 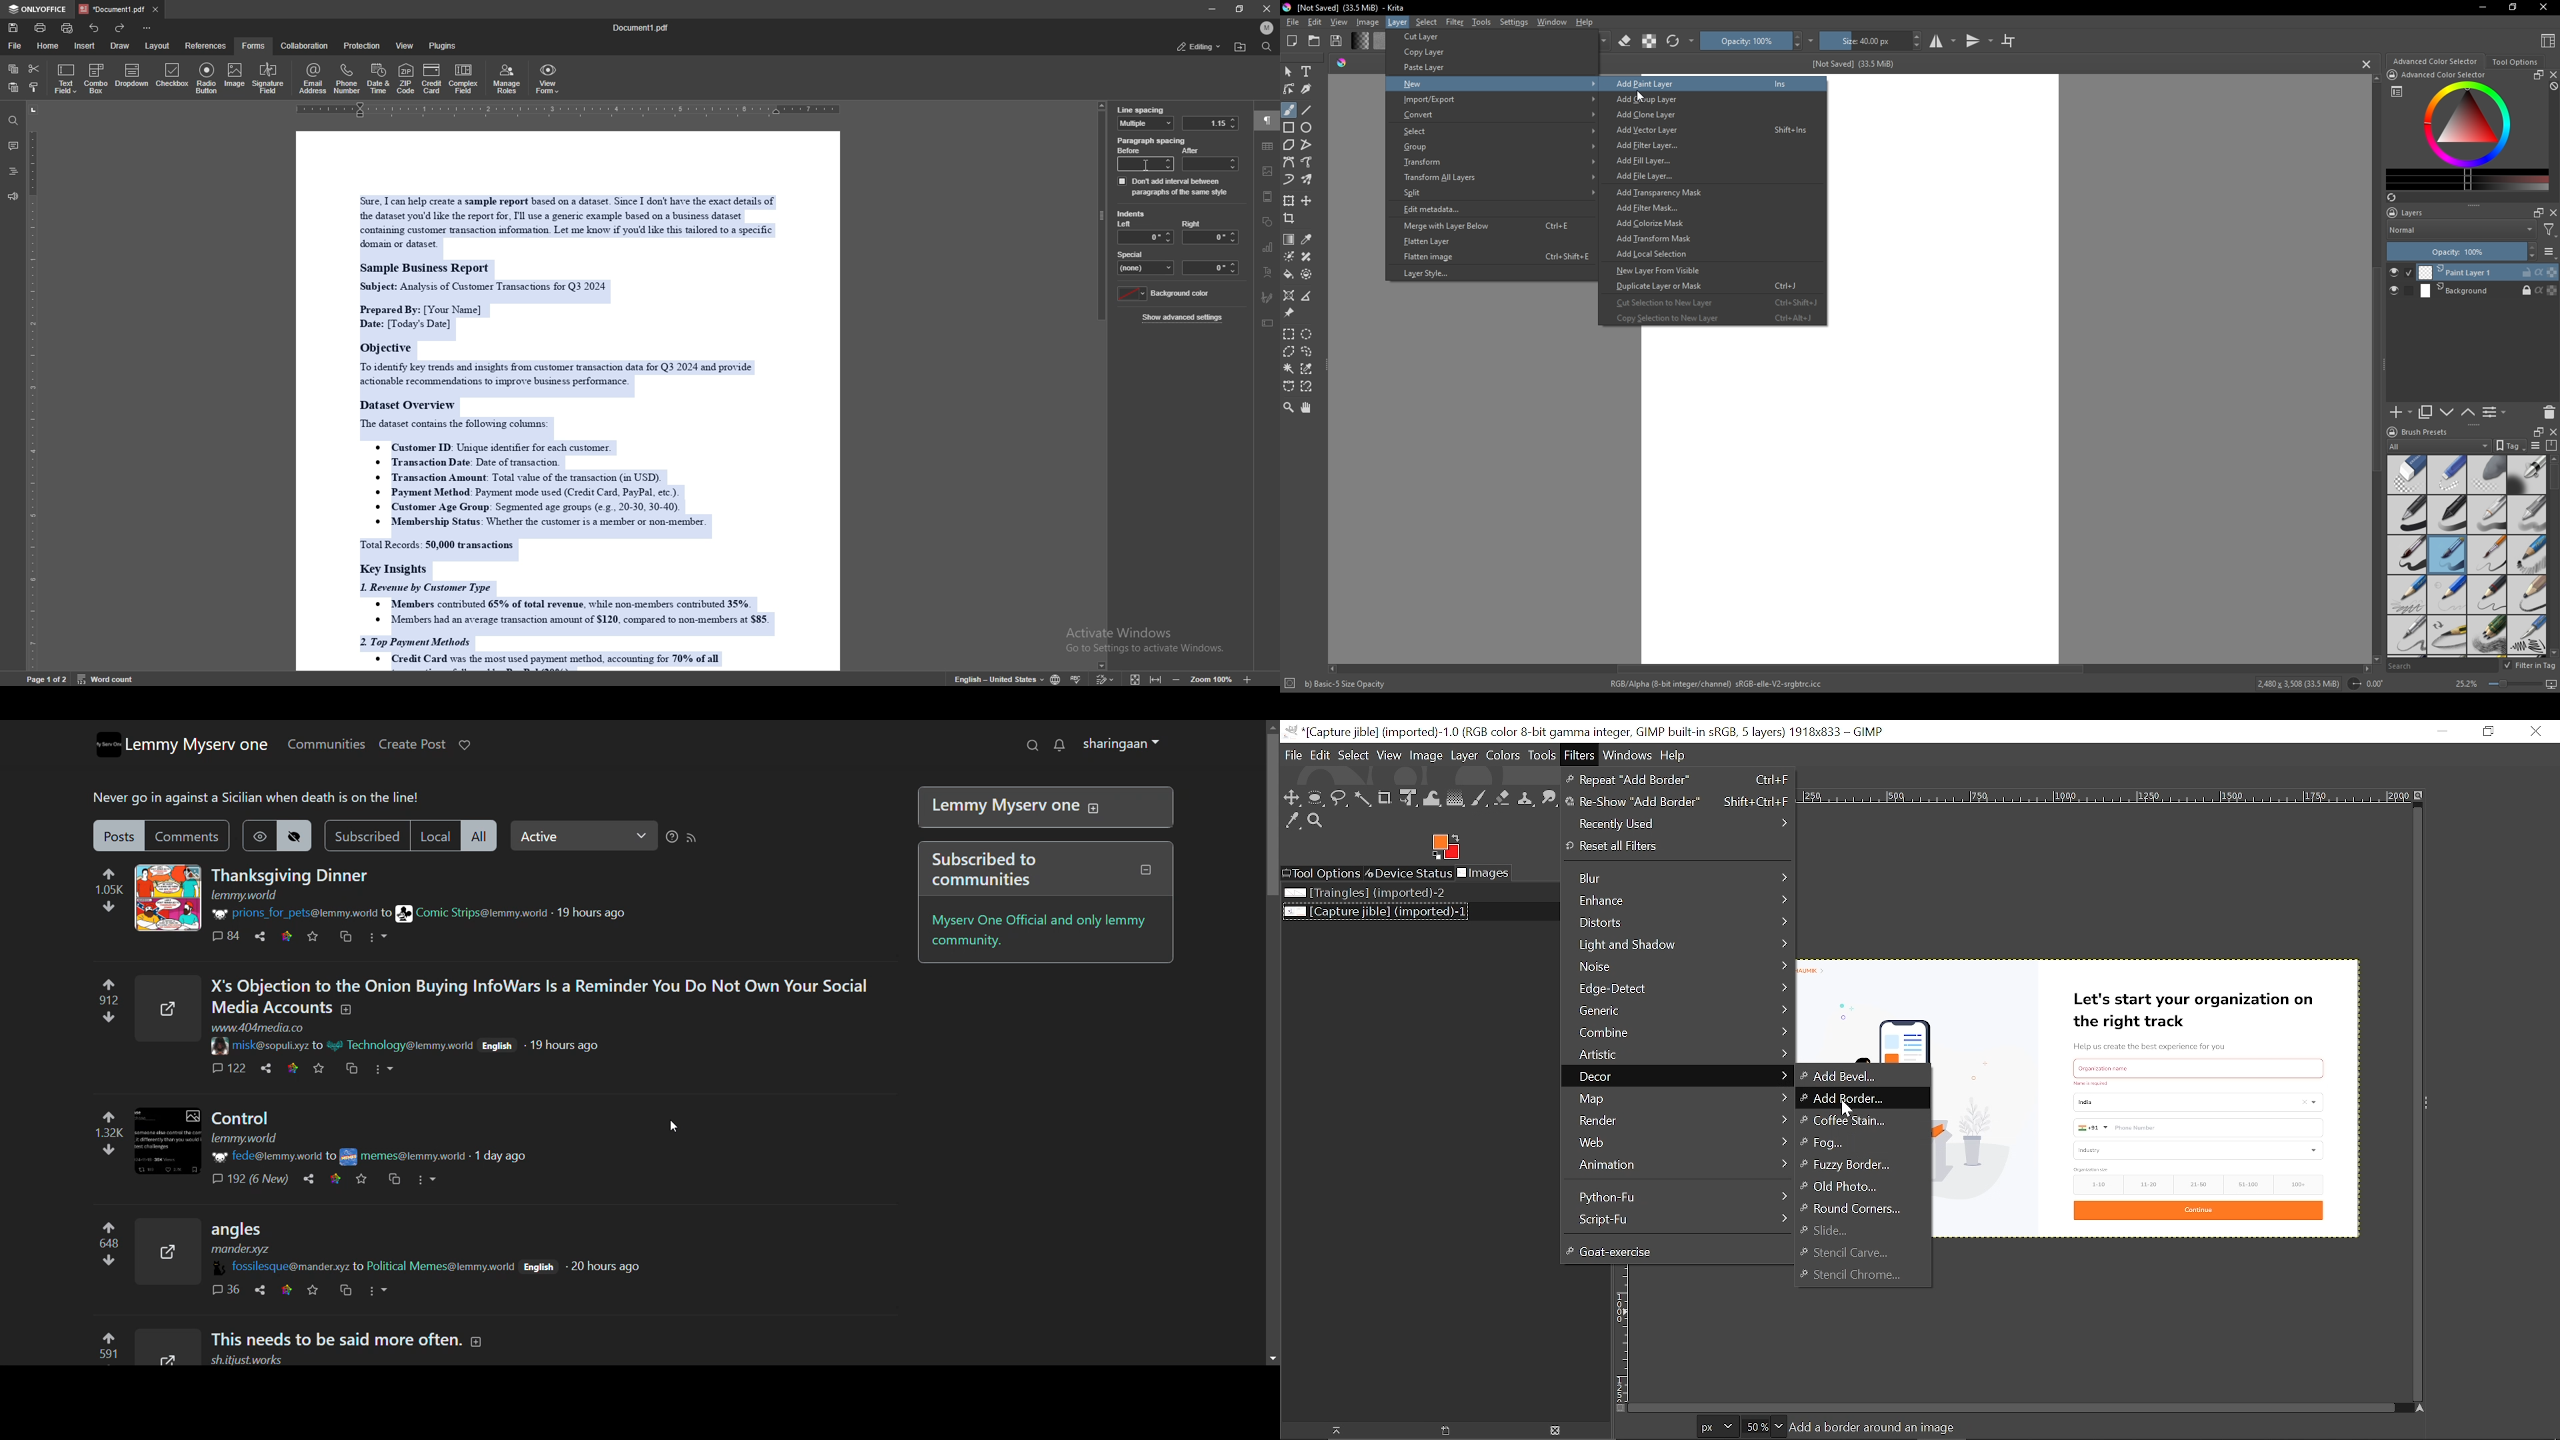 What do you see at coordinates (1043, 870) in the screenshot?
I see `Subscribed to communities` at bounding box center [1043, 870].